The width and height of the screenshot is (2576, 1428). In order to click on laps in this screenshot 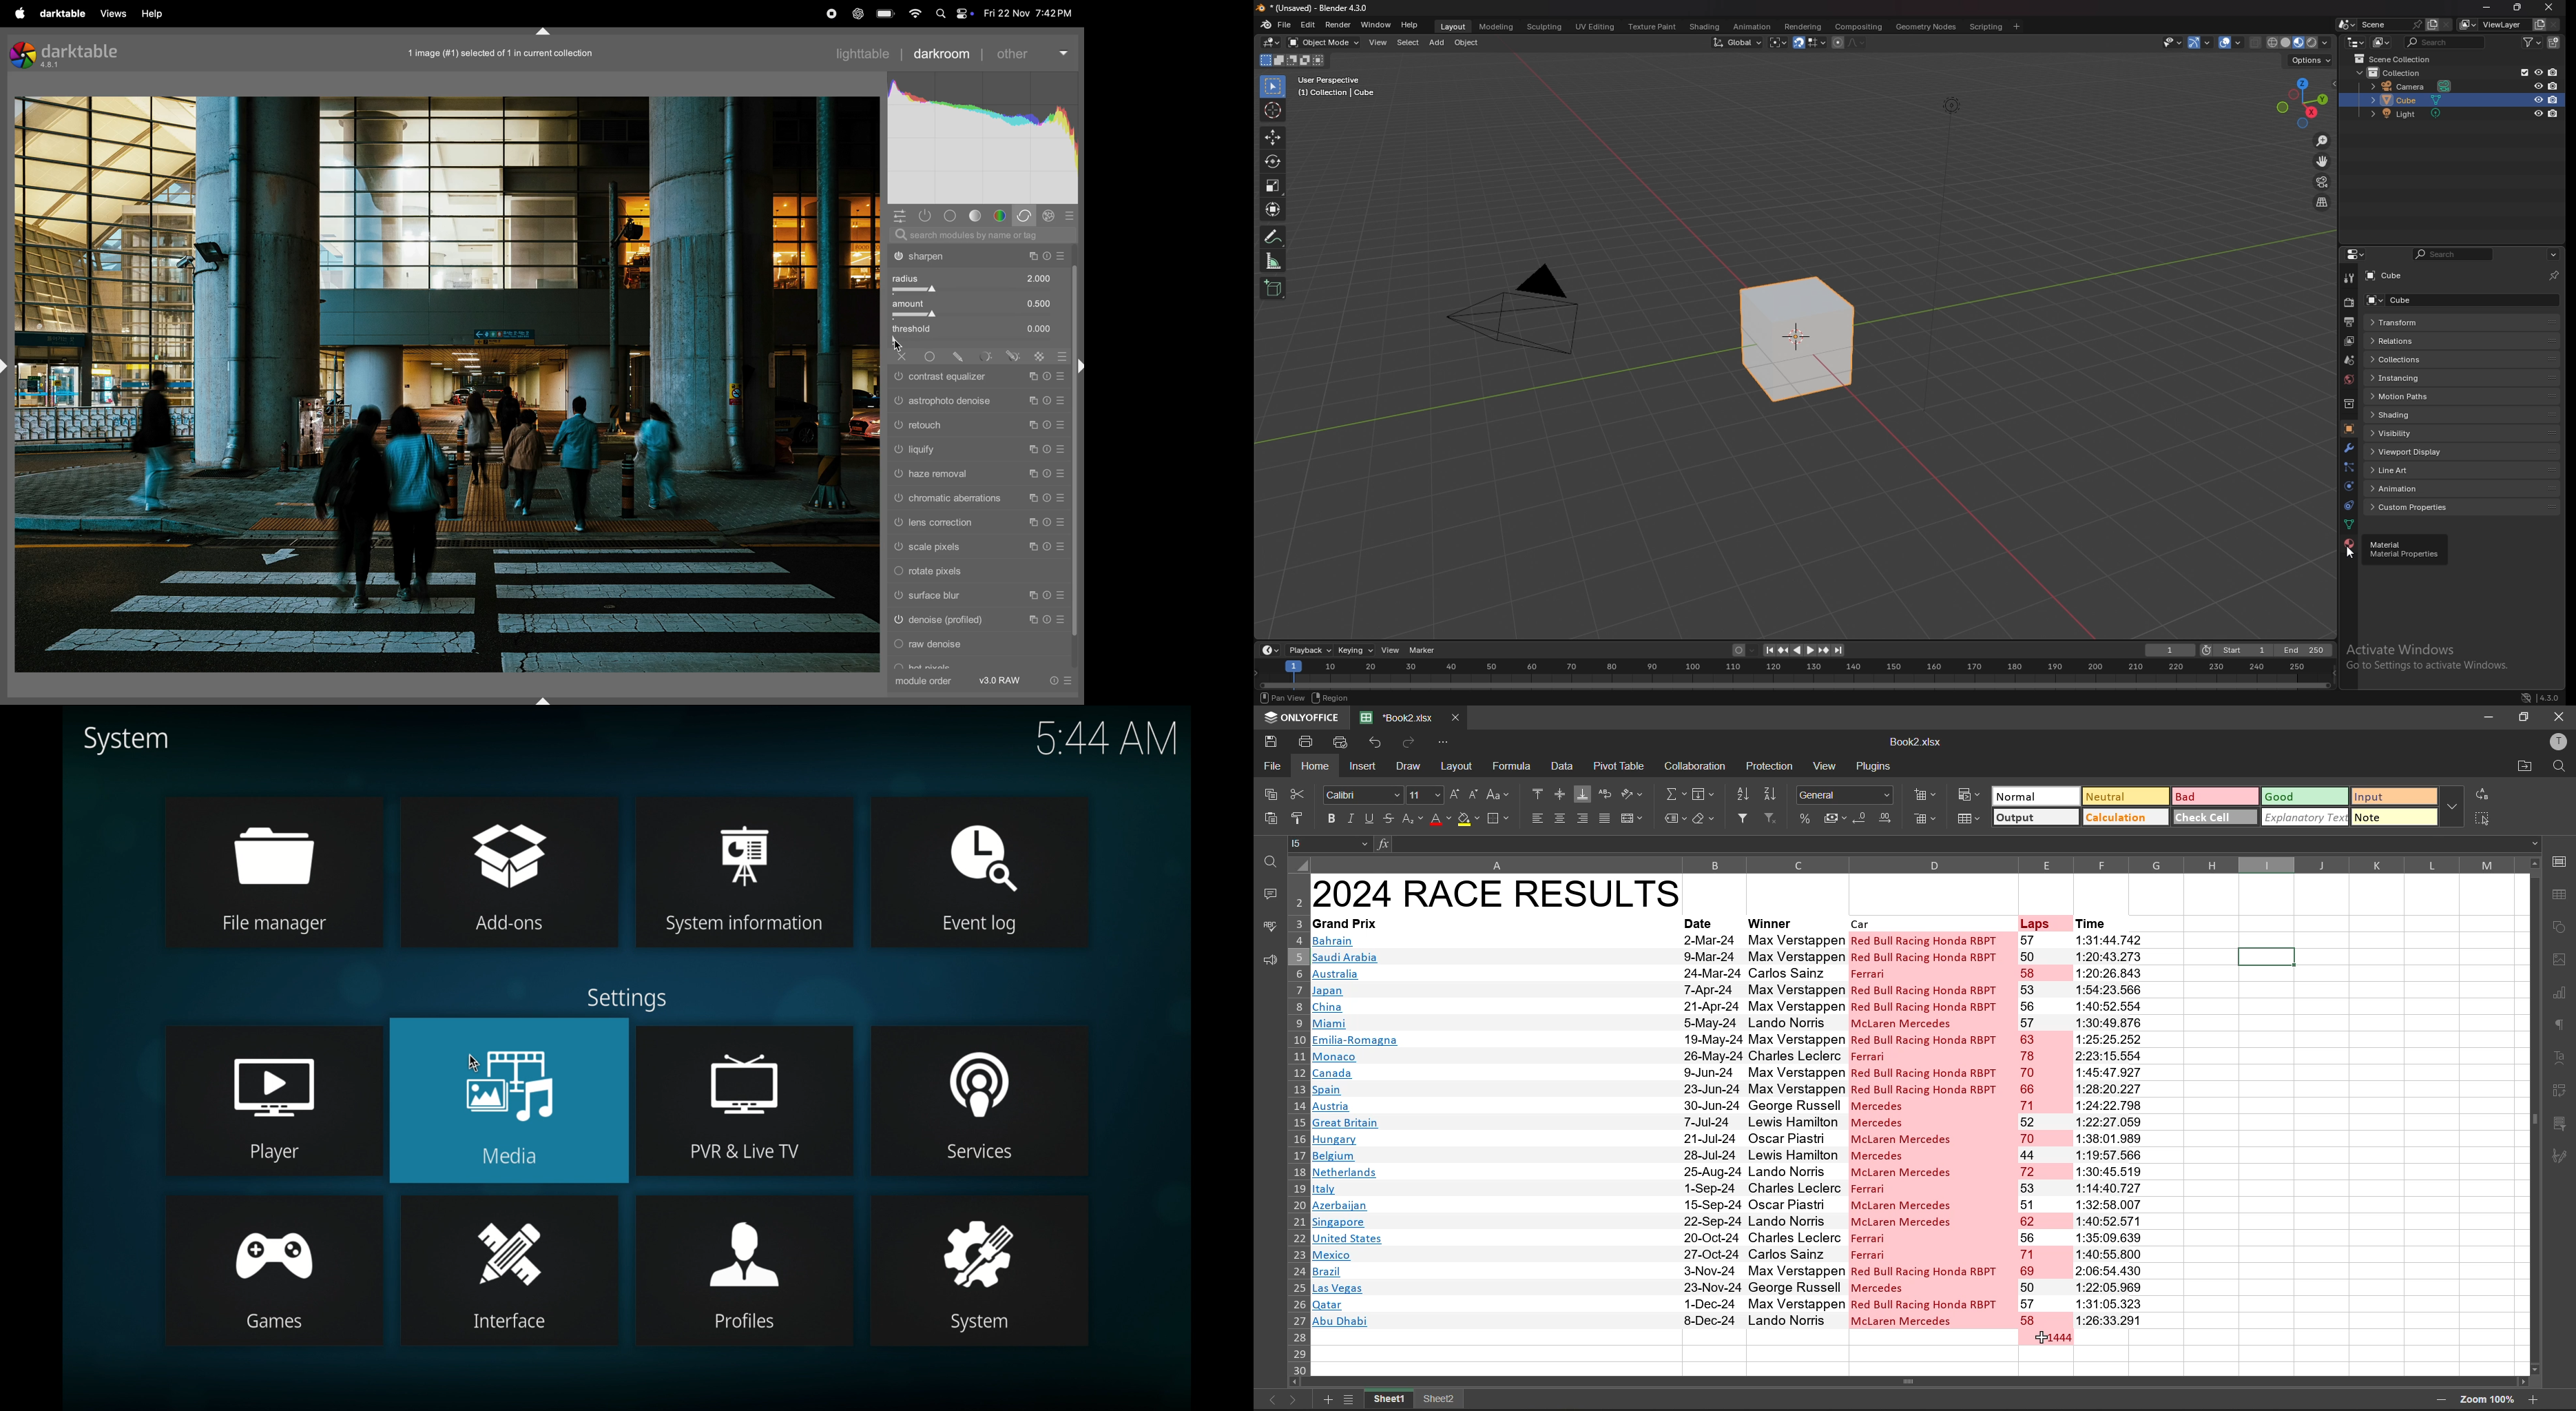, I will do `click(2044, 1130)`.